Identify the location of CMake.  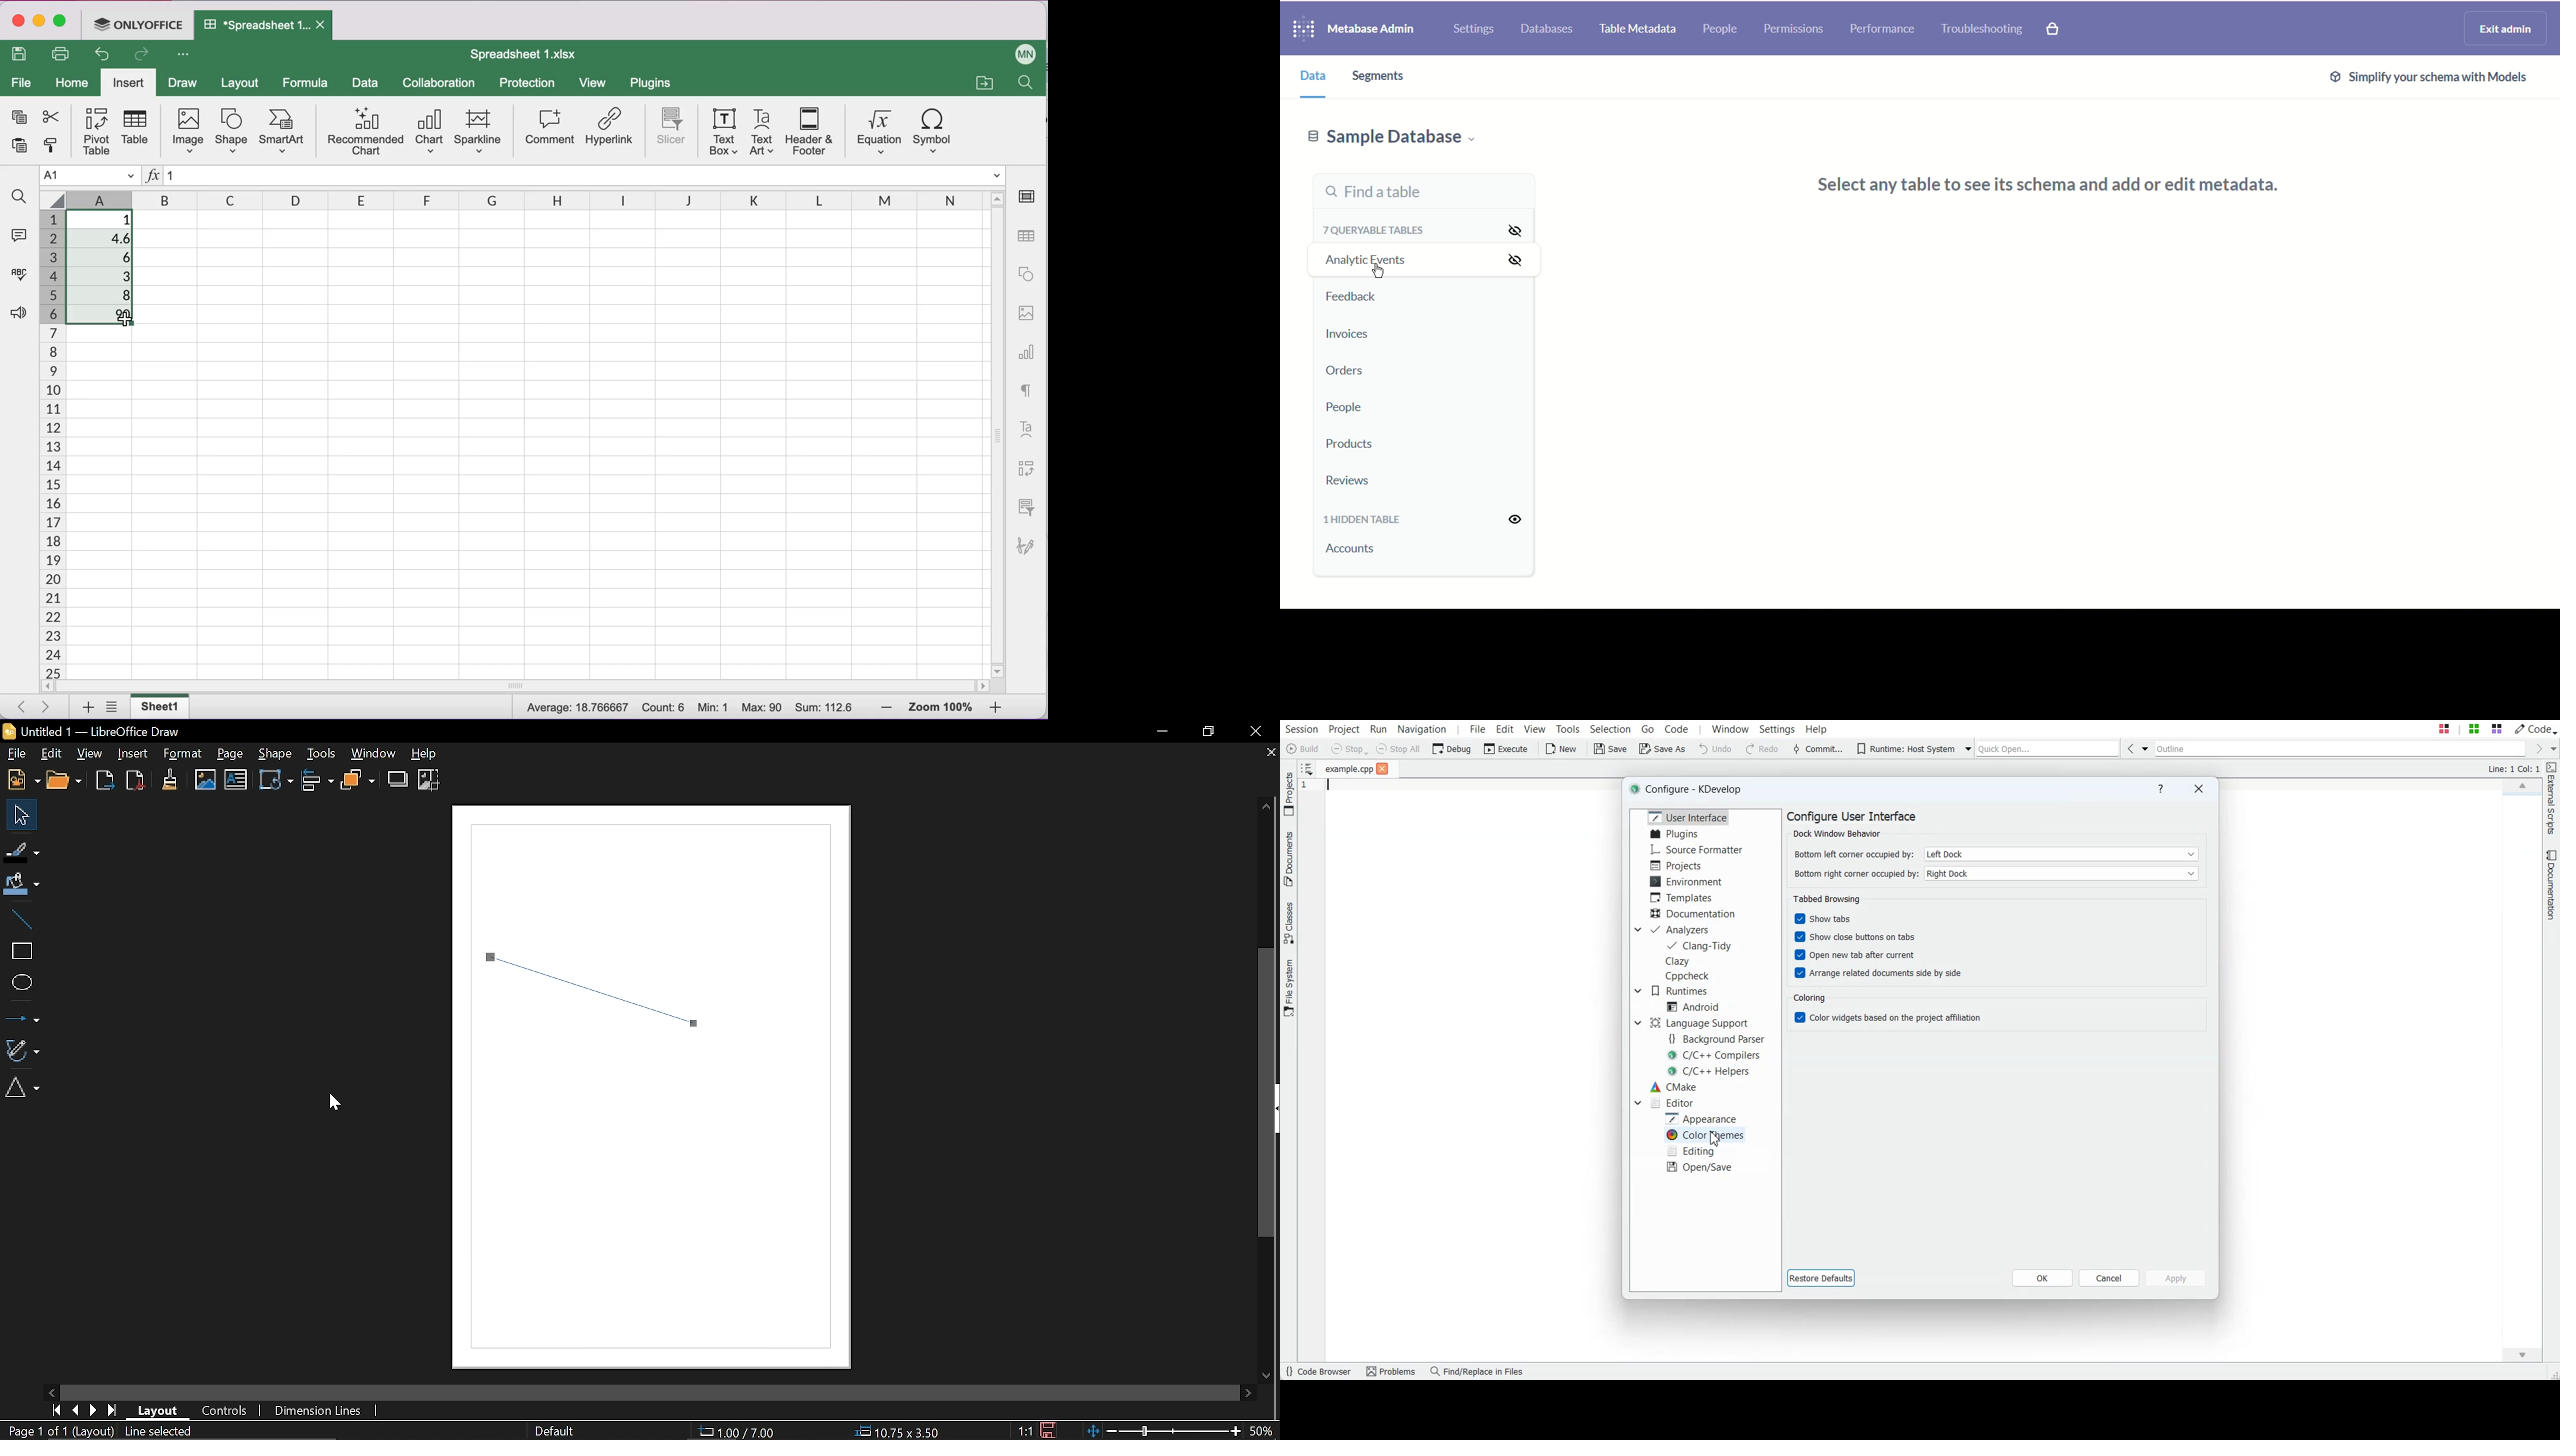
(1673, 1087).